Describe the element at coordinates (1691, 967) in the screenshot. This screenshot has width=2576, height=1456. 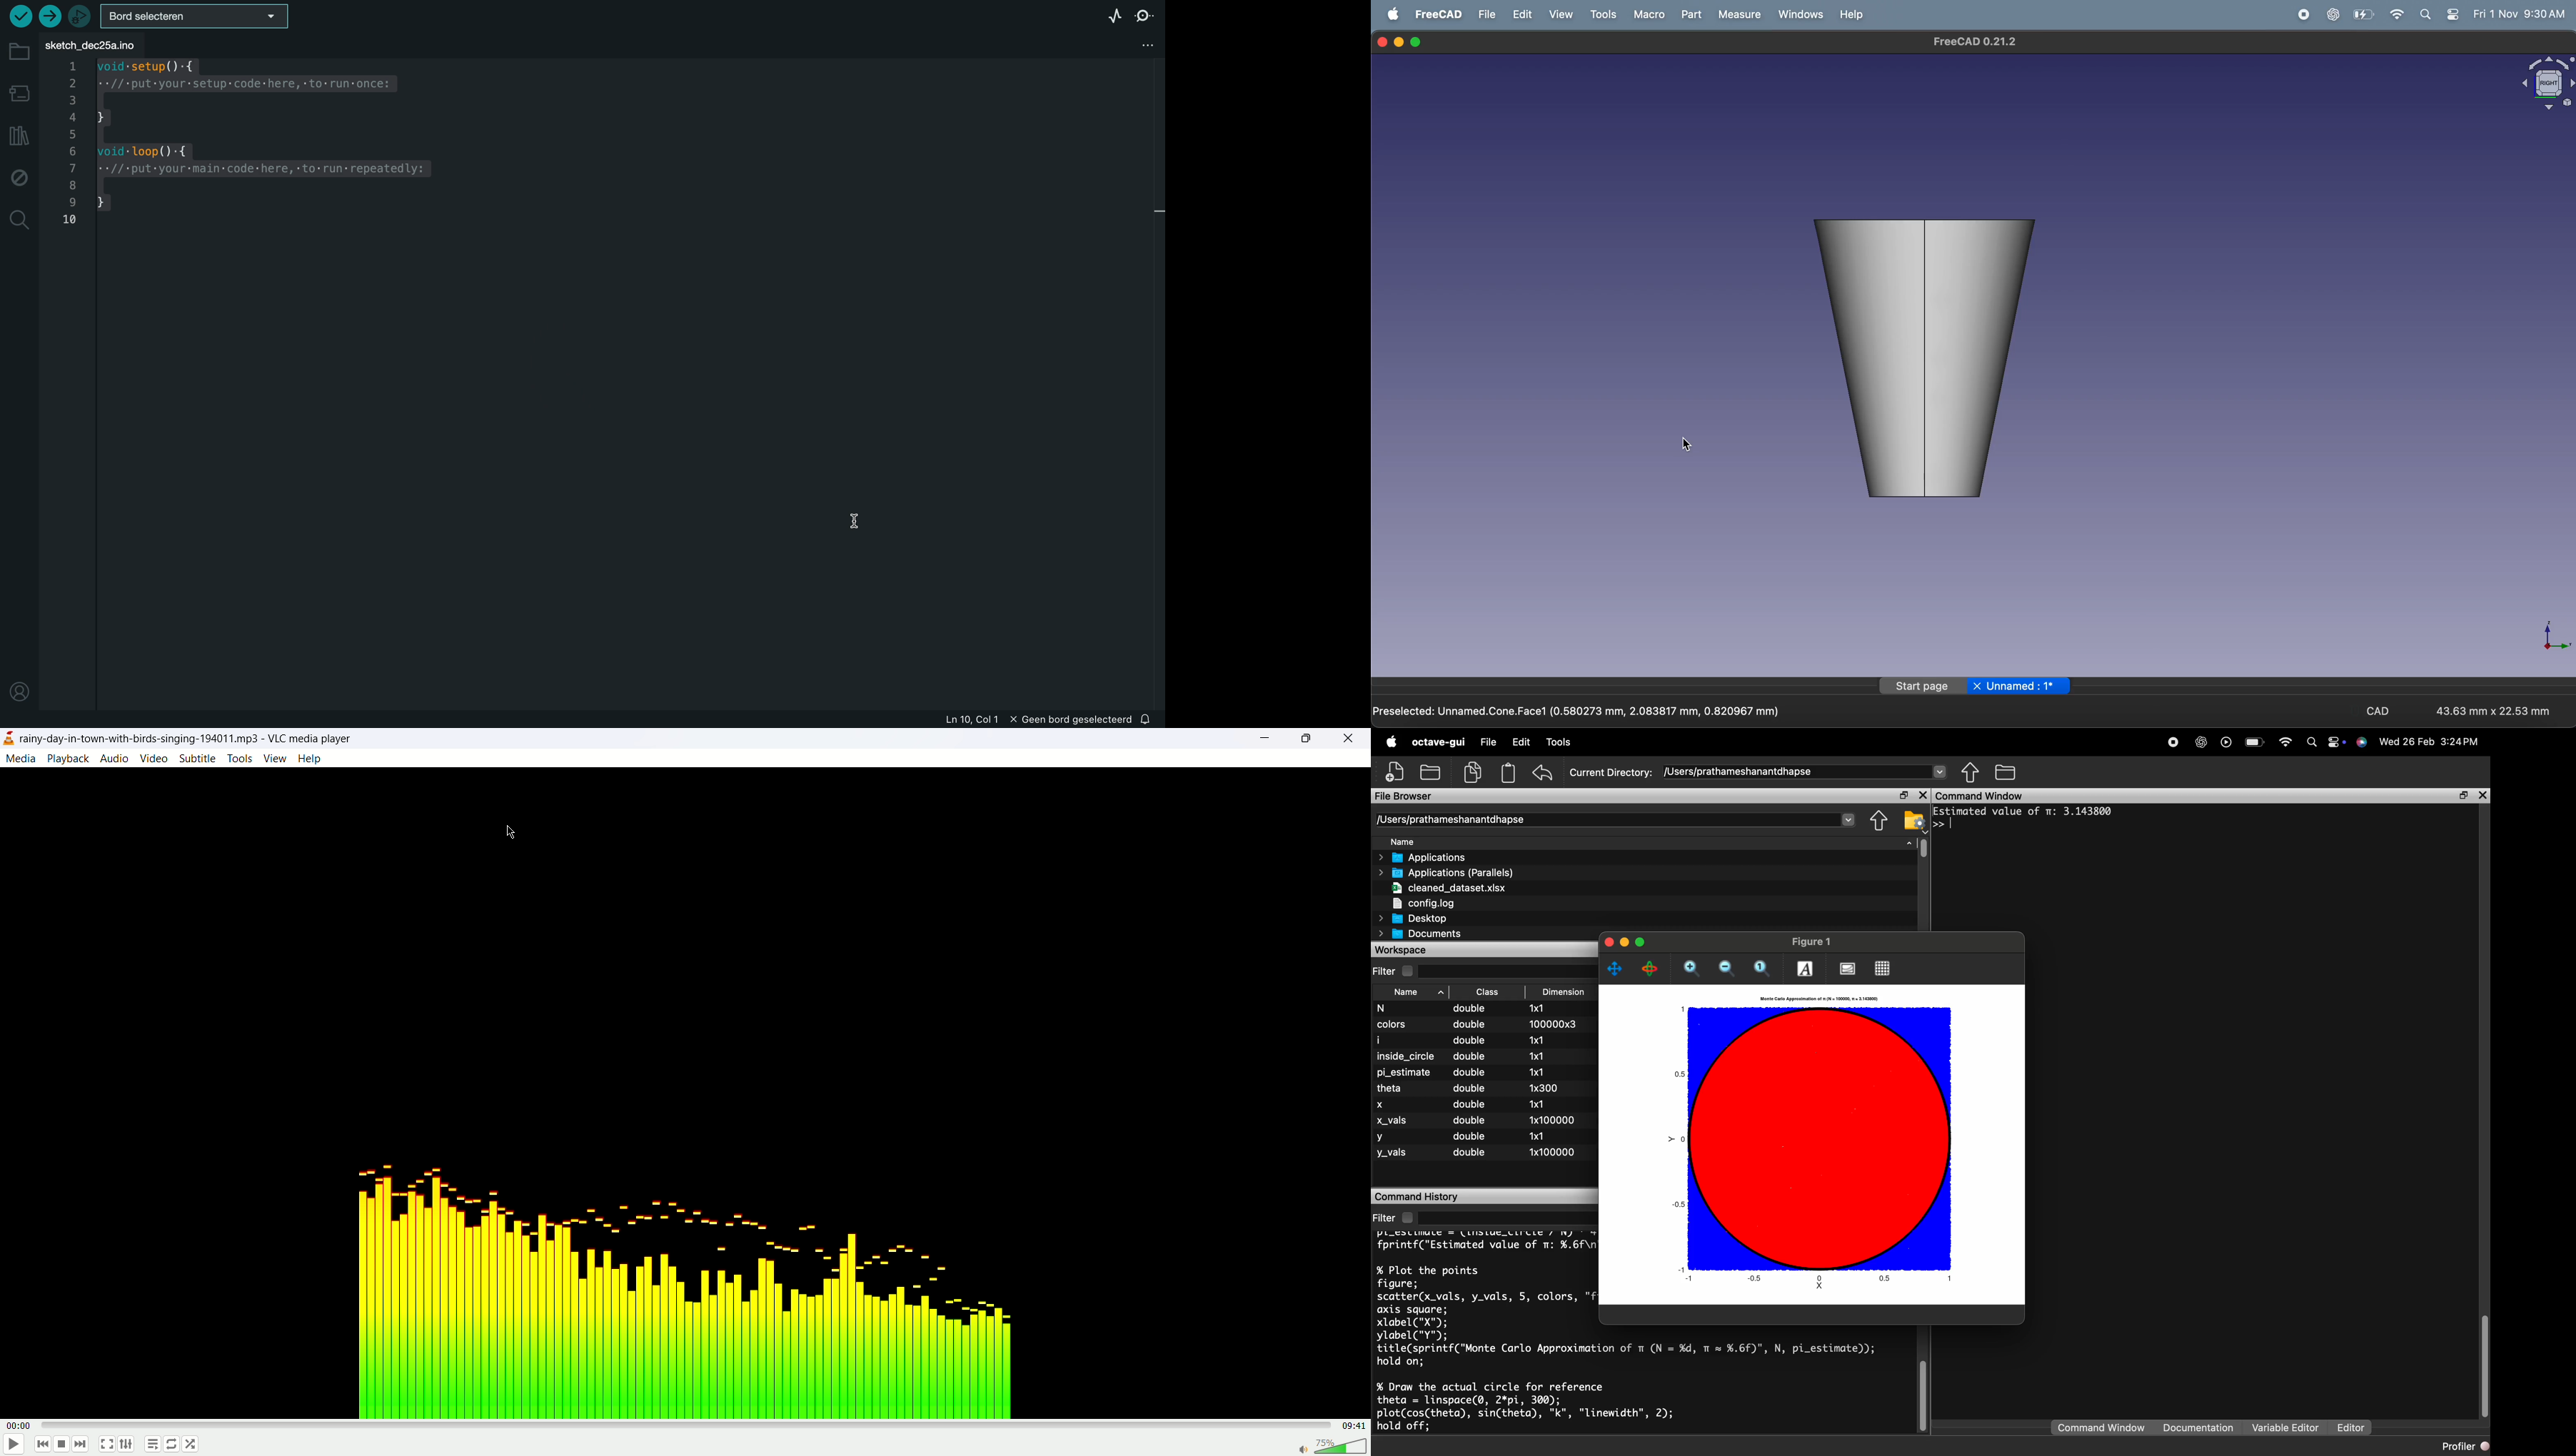
I see `Zoom in` at that location.